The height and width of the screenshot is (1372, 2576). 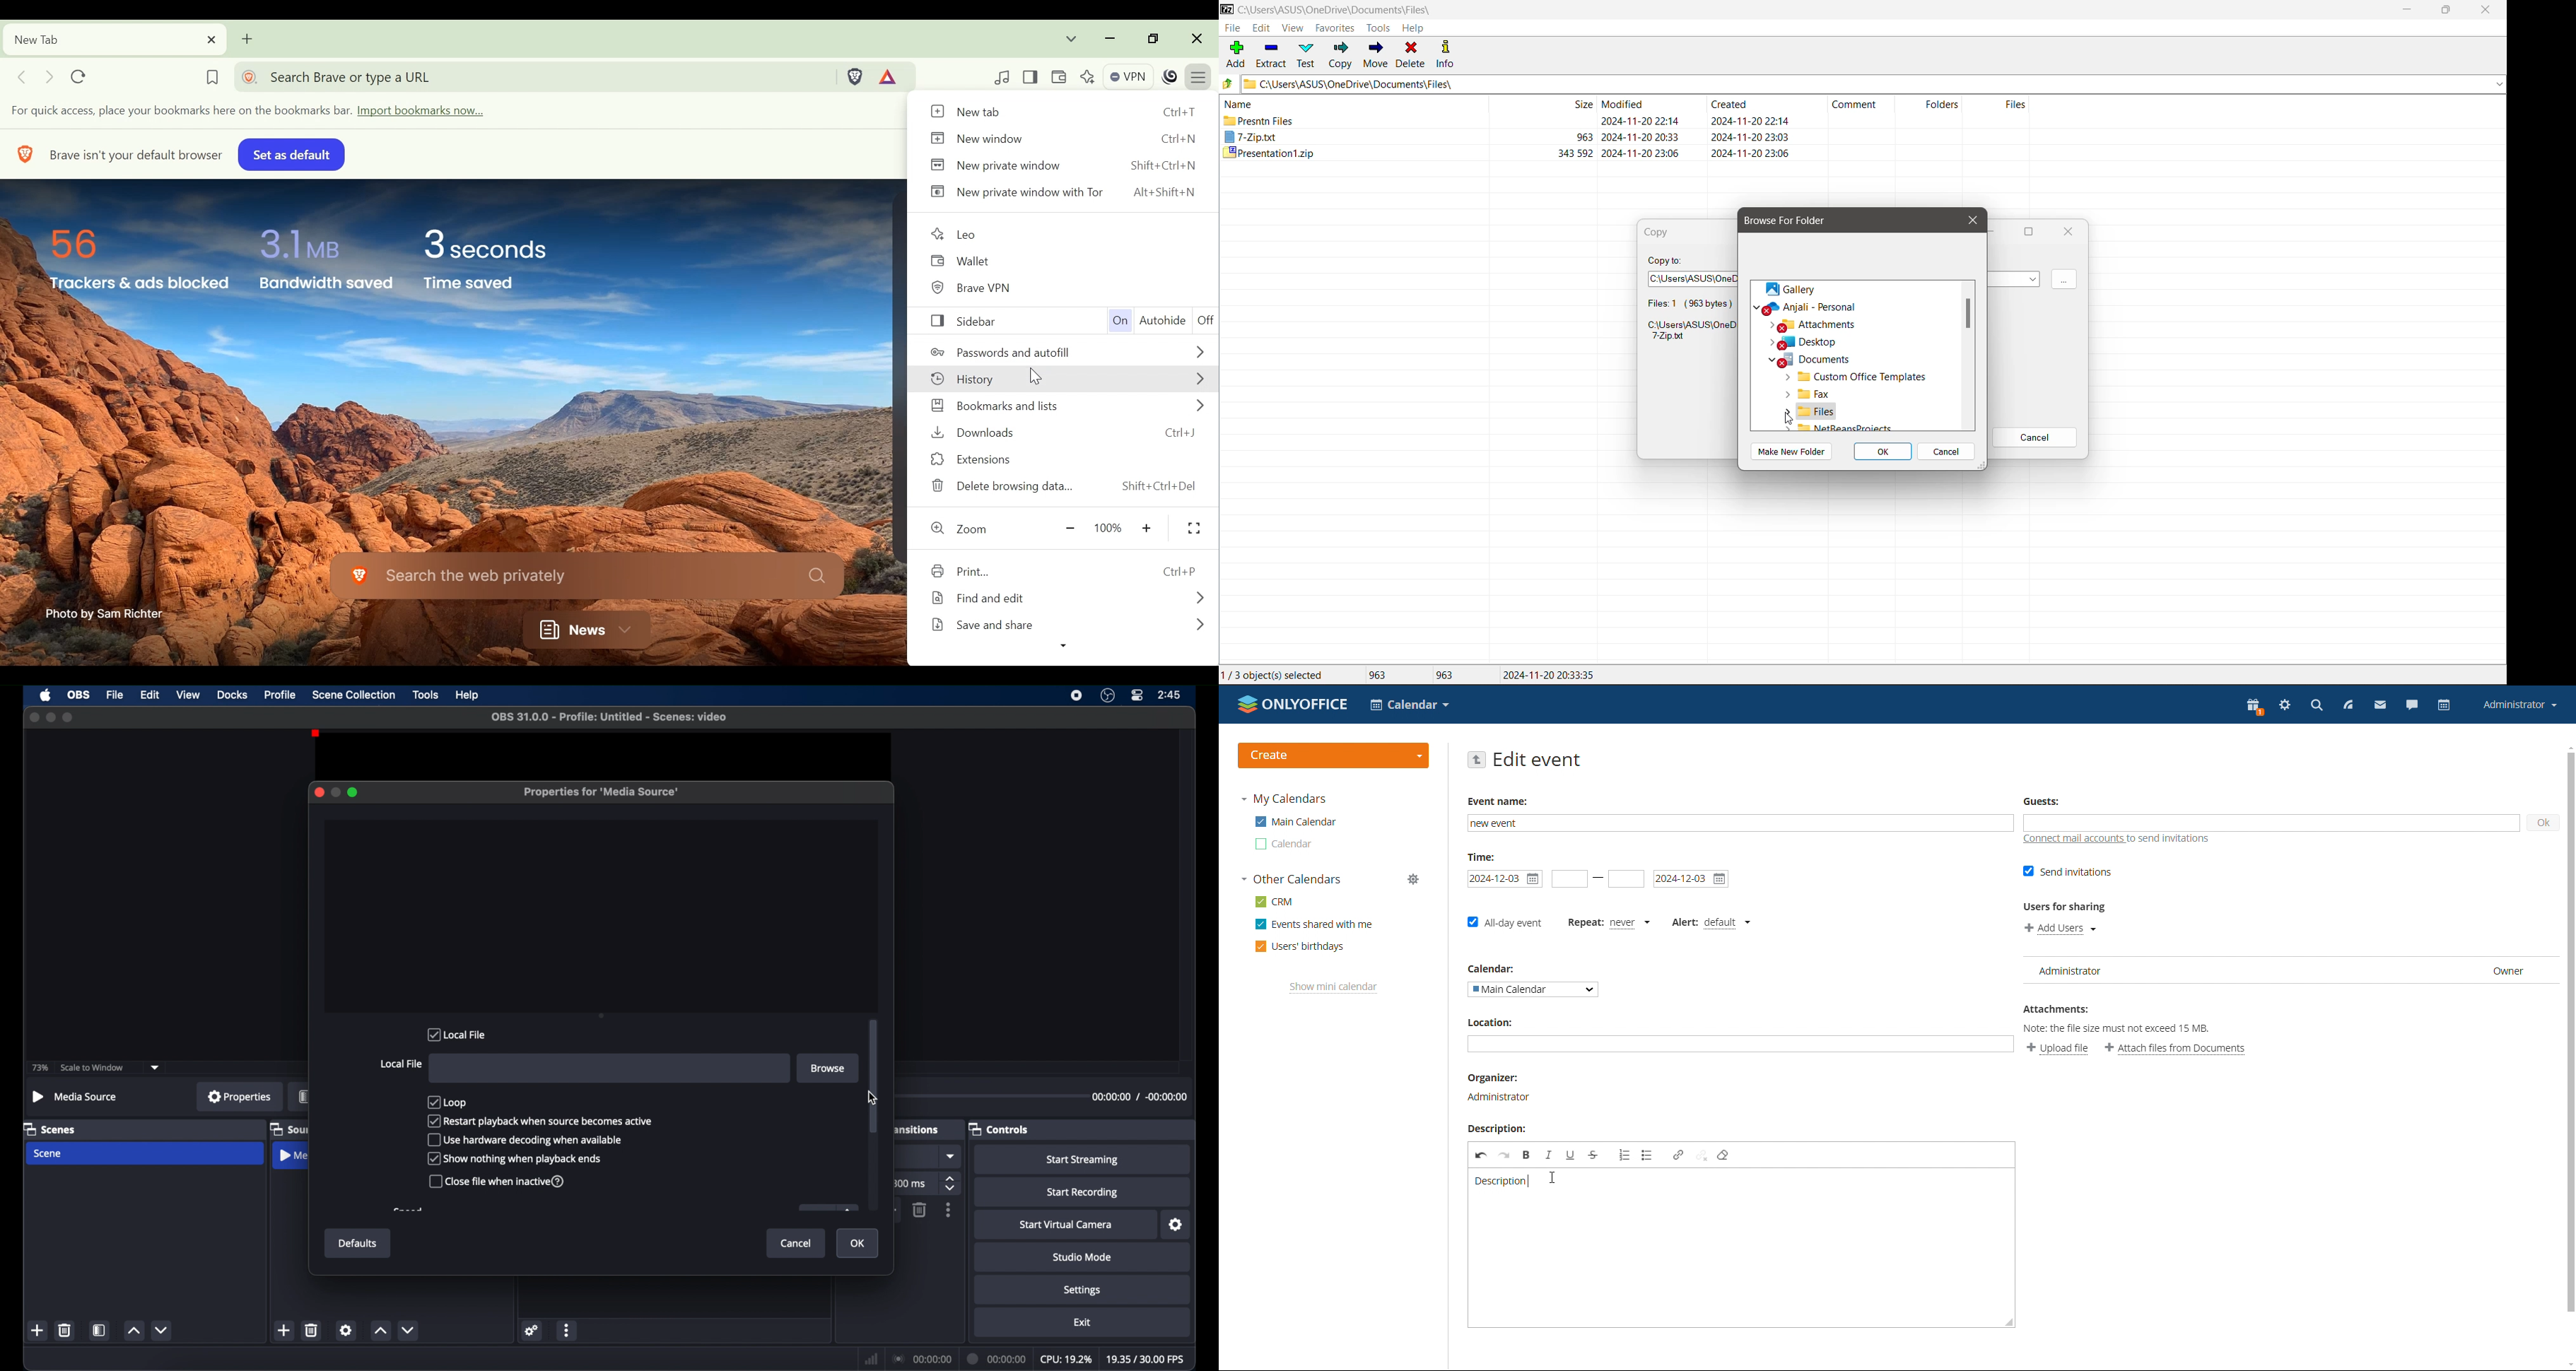 What do you see at coordinates (866, 1097) in the screenshot?
I see `Cursor` at bounding box center [866, 1097].